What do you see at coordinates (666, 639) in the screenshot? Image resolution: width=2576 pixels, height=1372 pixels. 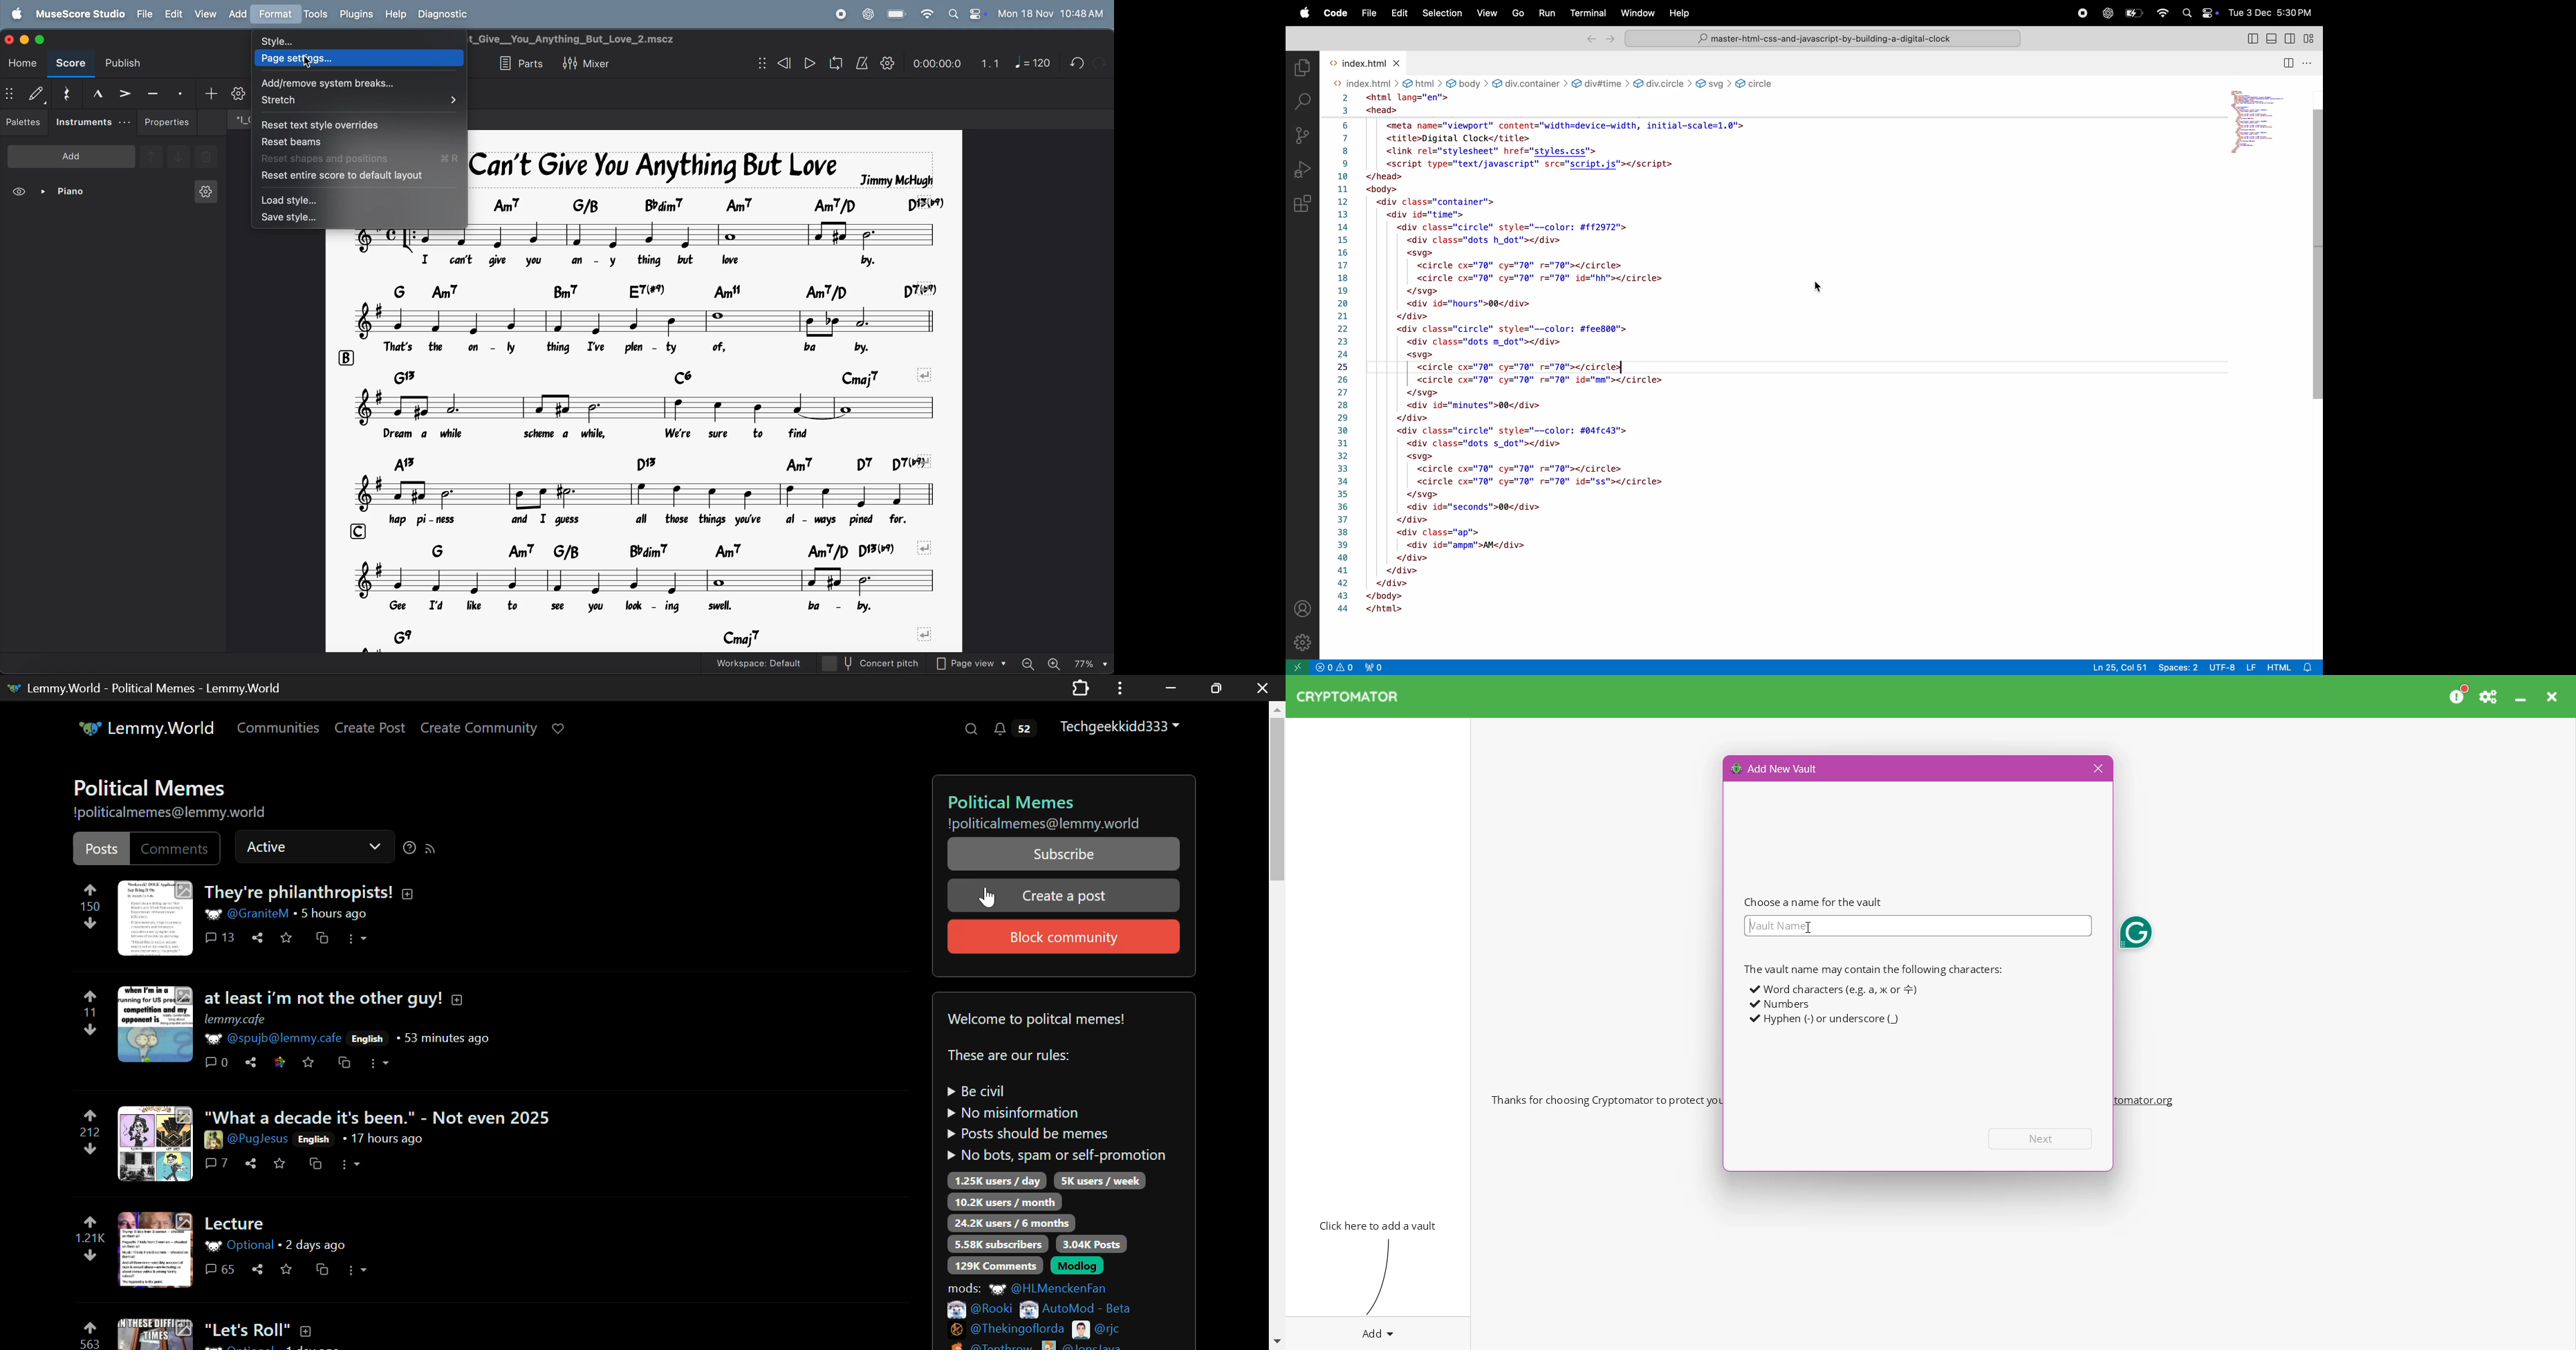 I see `chord symbols` at bounding box center [666, 639].